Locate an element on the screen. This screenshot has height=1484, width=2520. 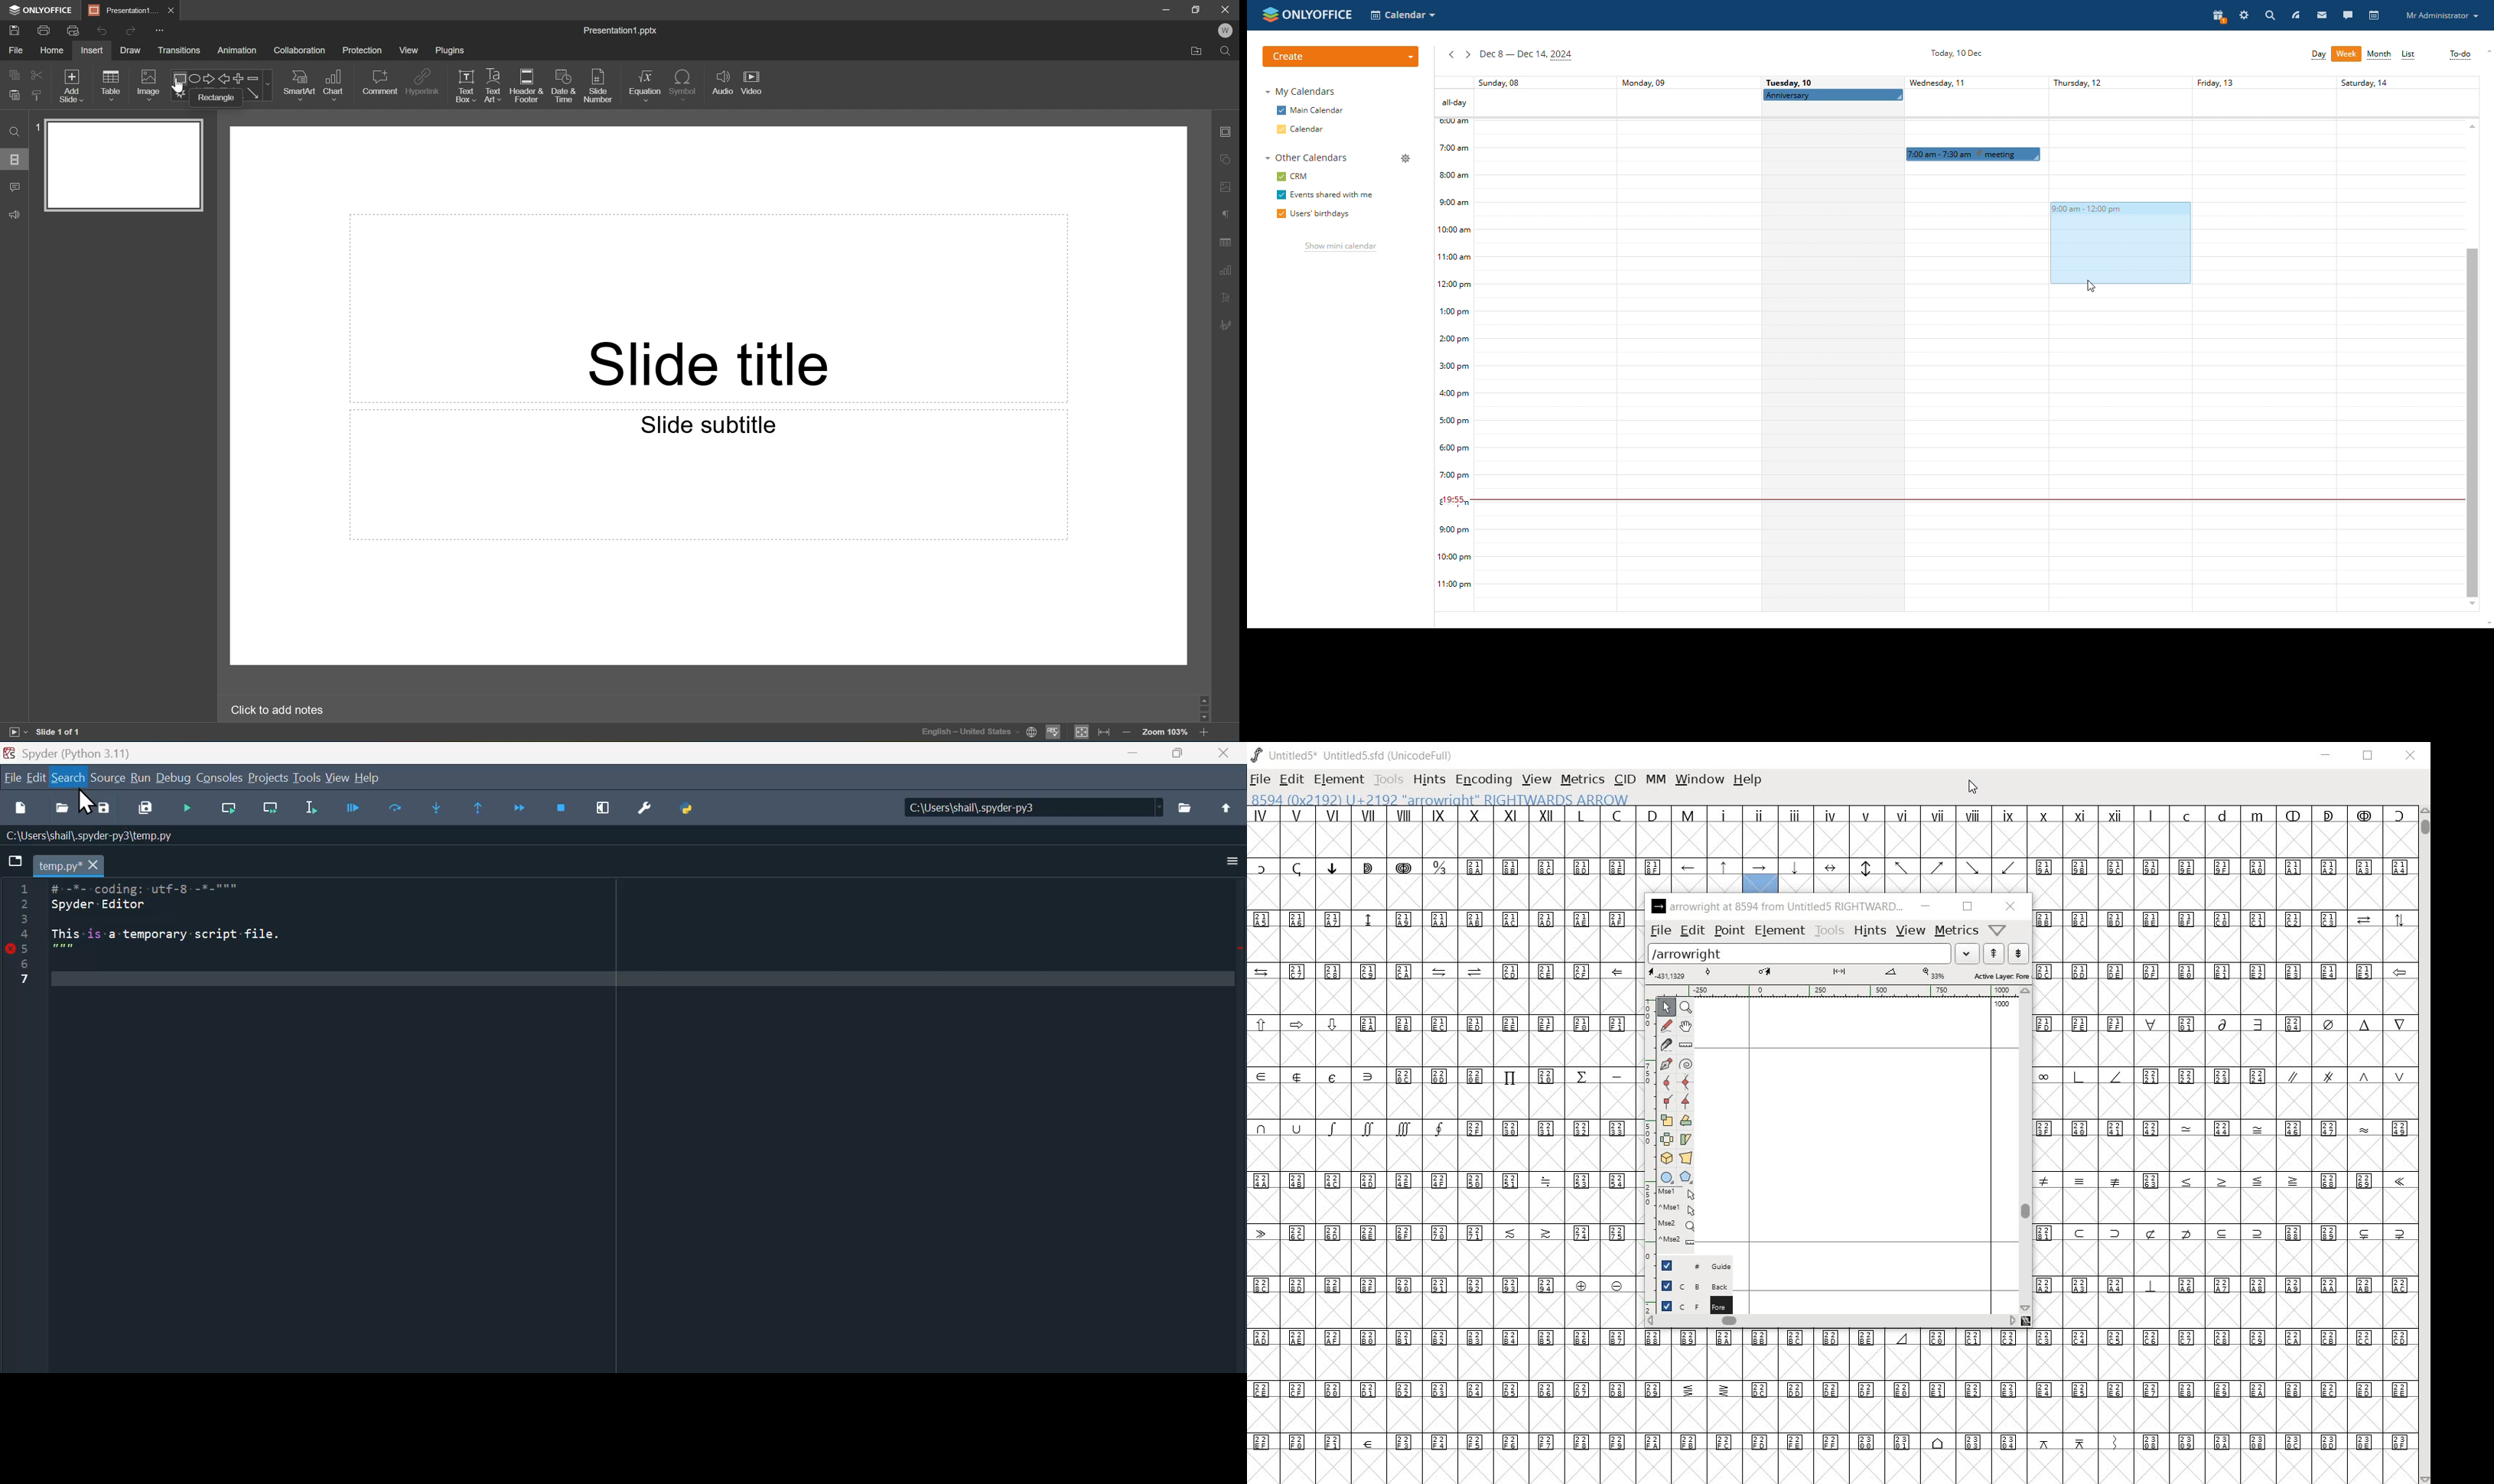
Rectangle is located at coordinates (216, 97).